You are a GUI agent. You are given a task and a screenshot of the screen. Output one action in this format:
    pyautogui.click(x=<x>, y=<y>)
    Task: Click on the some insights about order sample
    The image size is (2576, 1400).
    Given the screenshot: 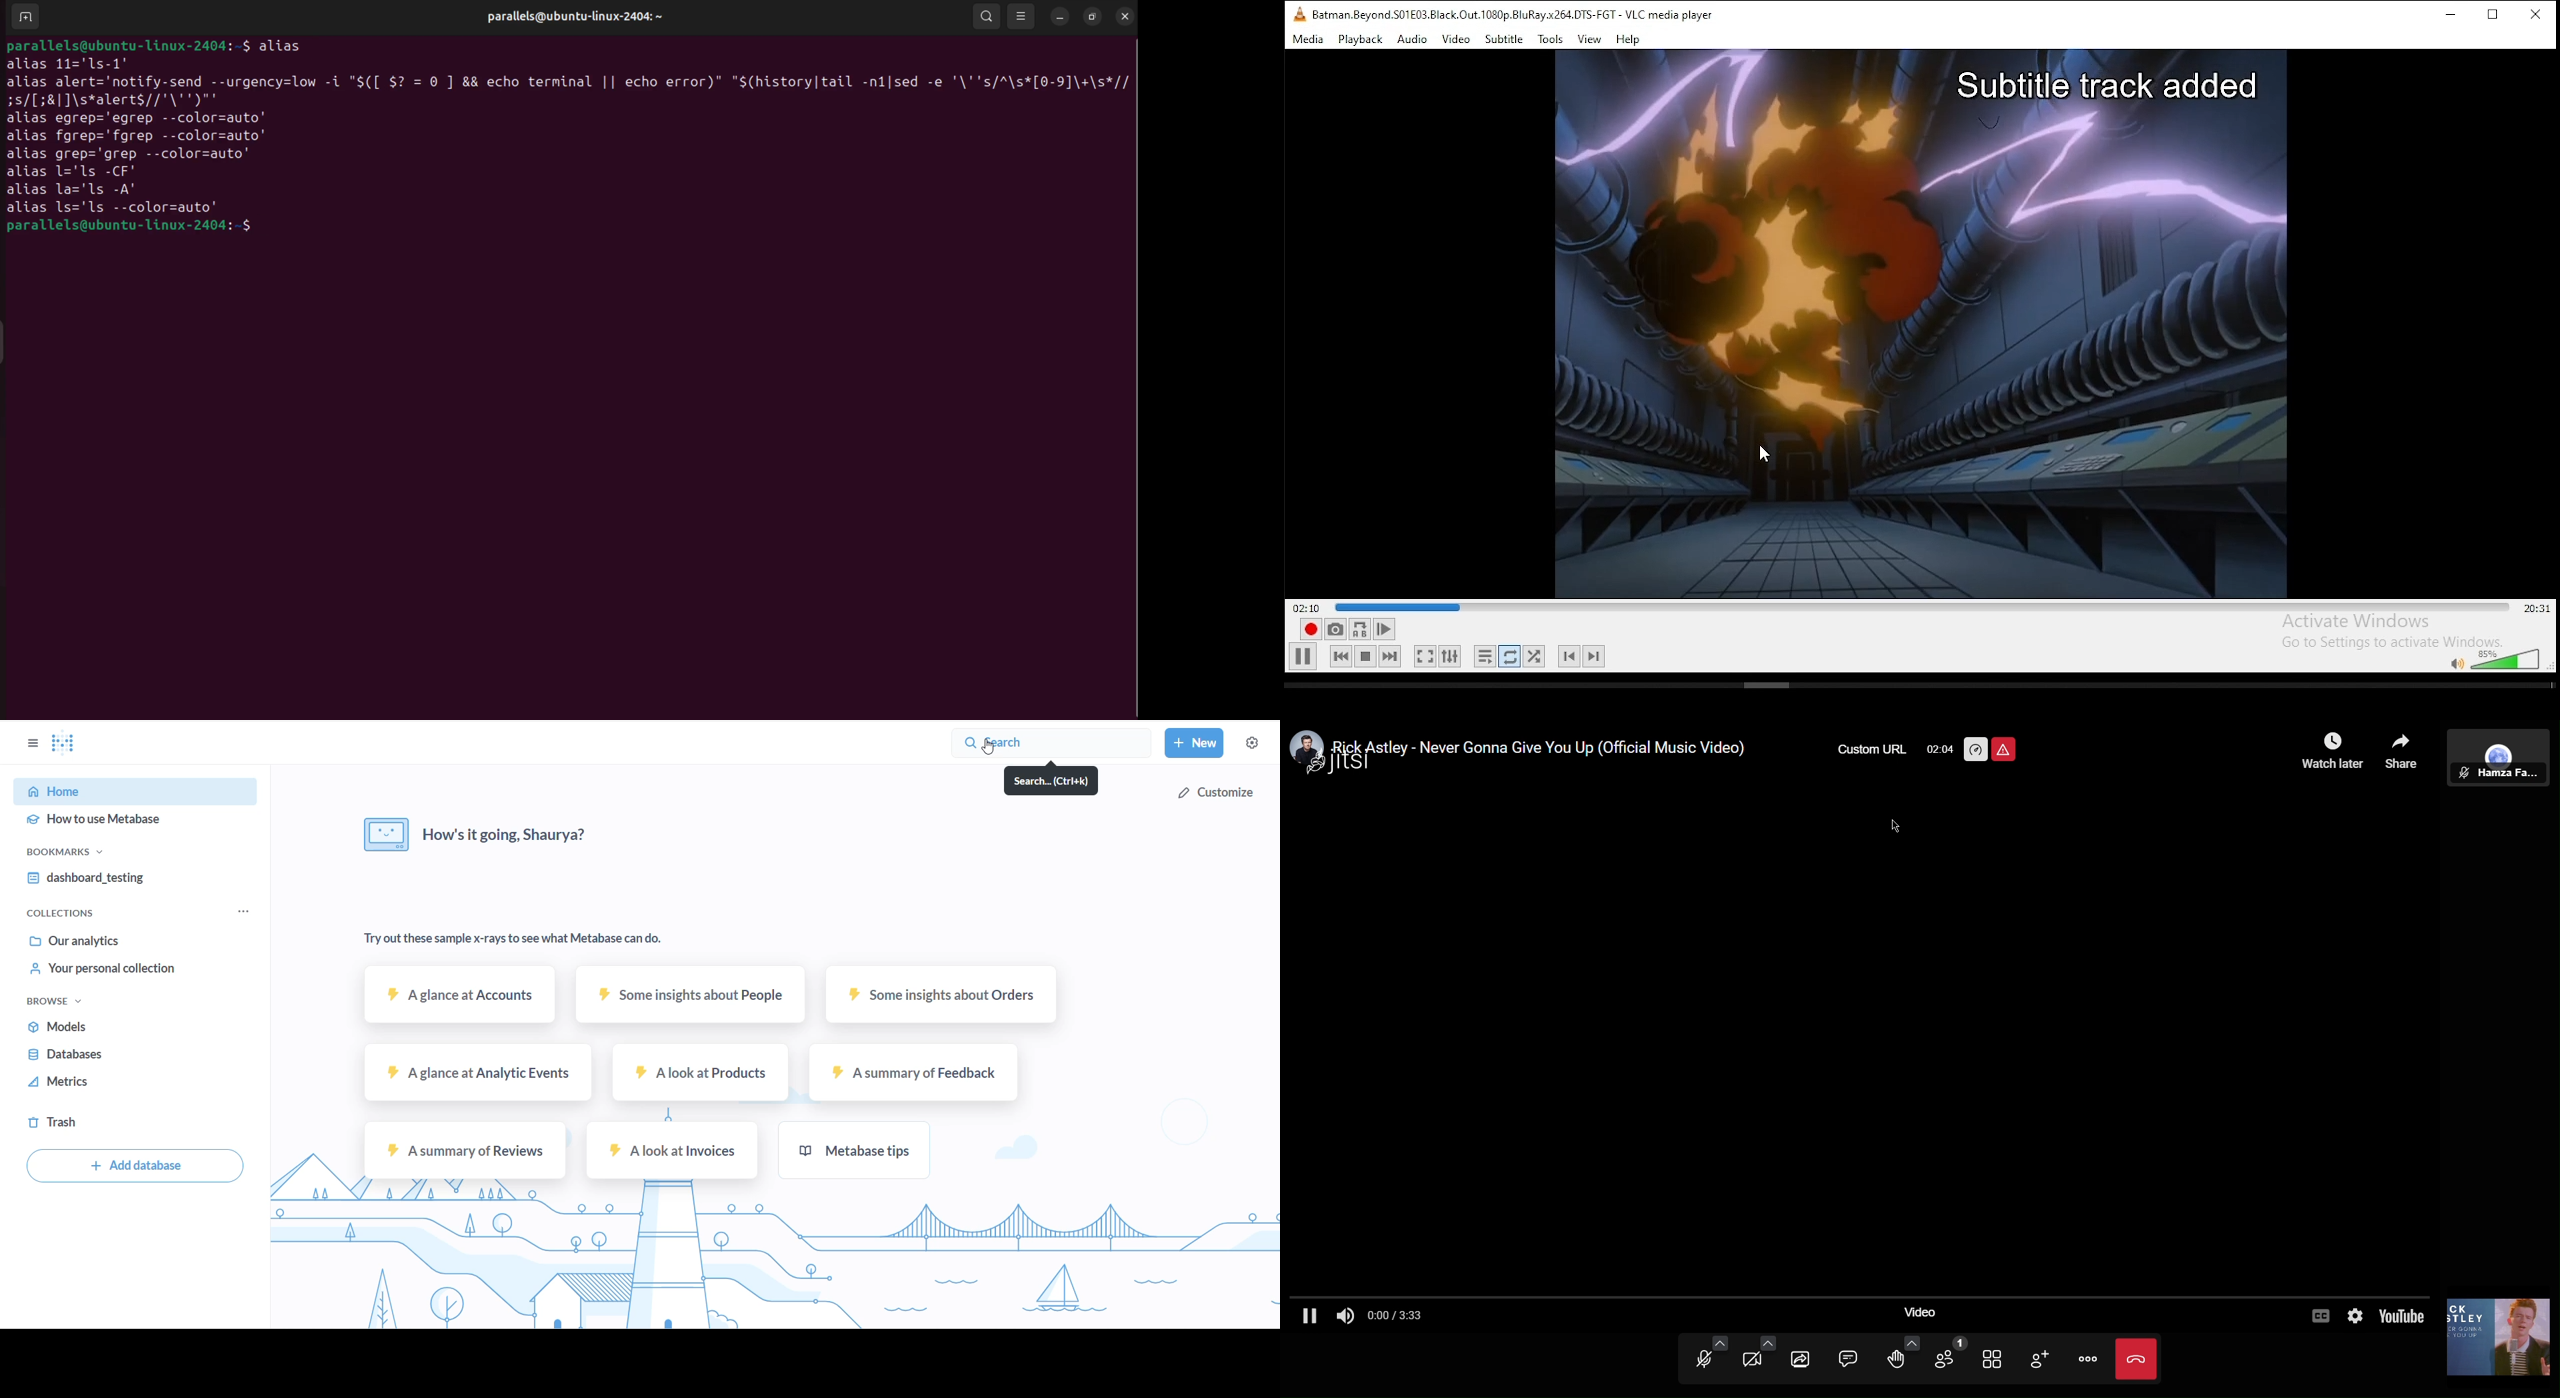 What is the action you would take?
    pyautogui.click(x=939, y=995)
    